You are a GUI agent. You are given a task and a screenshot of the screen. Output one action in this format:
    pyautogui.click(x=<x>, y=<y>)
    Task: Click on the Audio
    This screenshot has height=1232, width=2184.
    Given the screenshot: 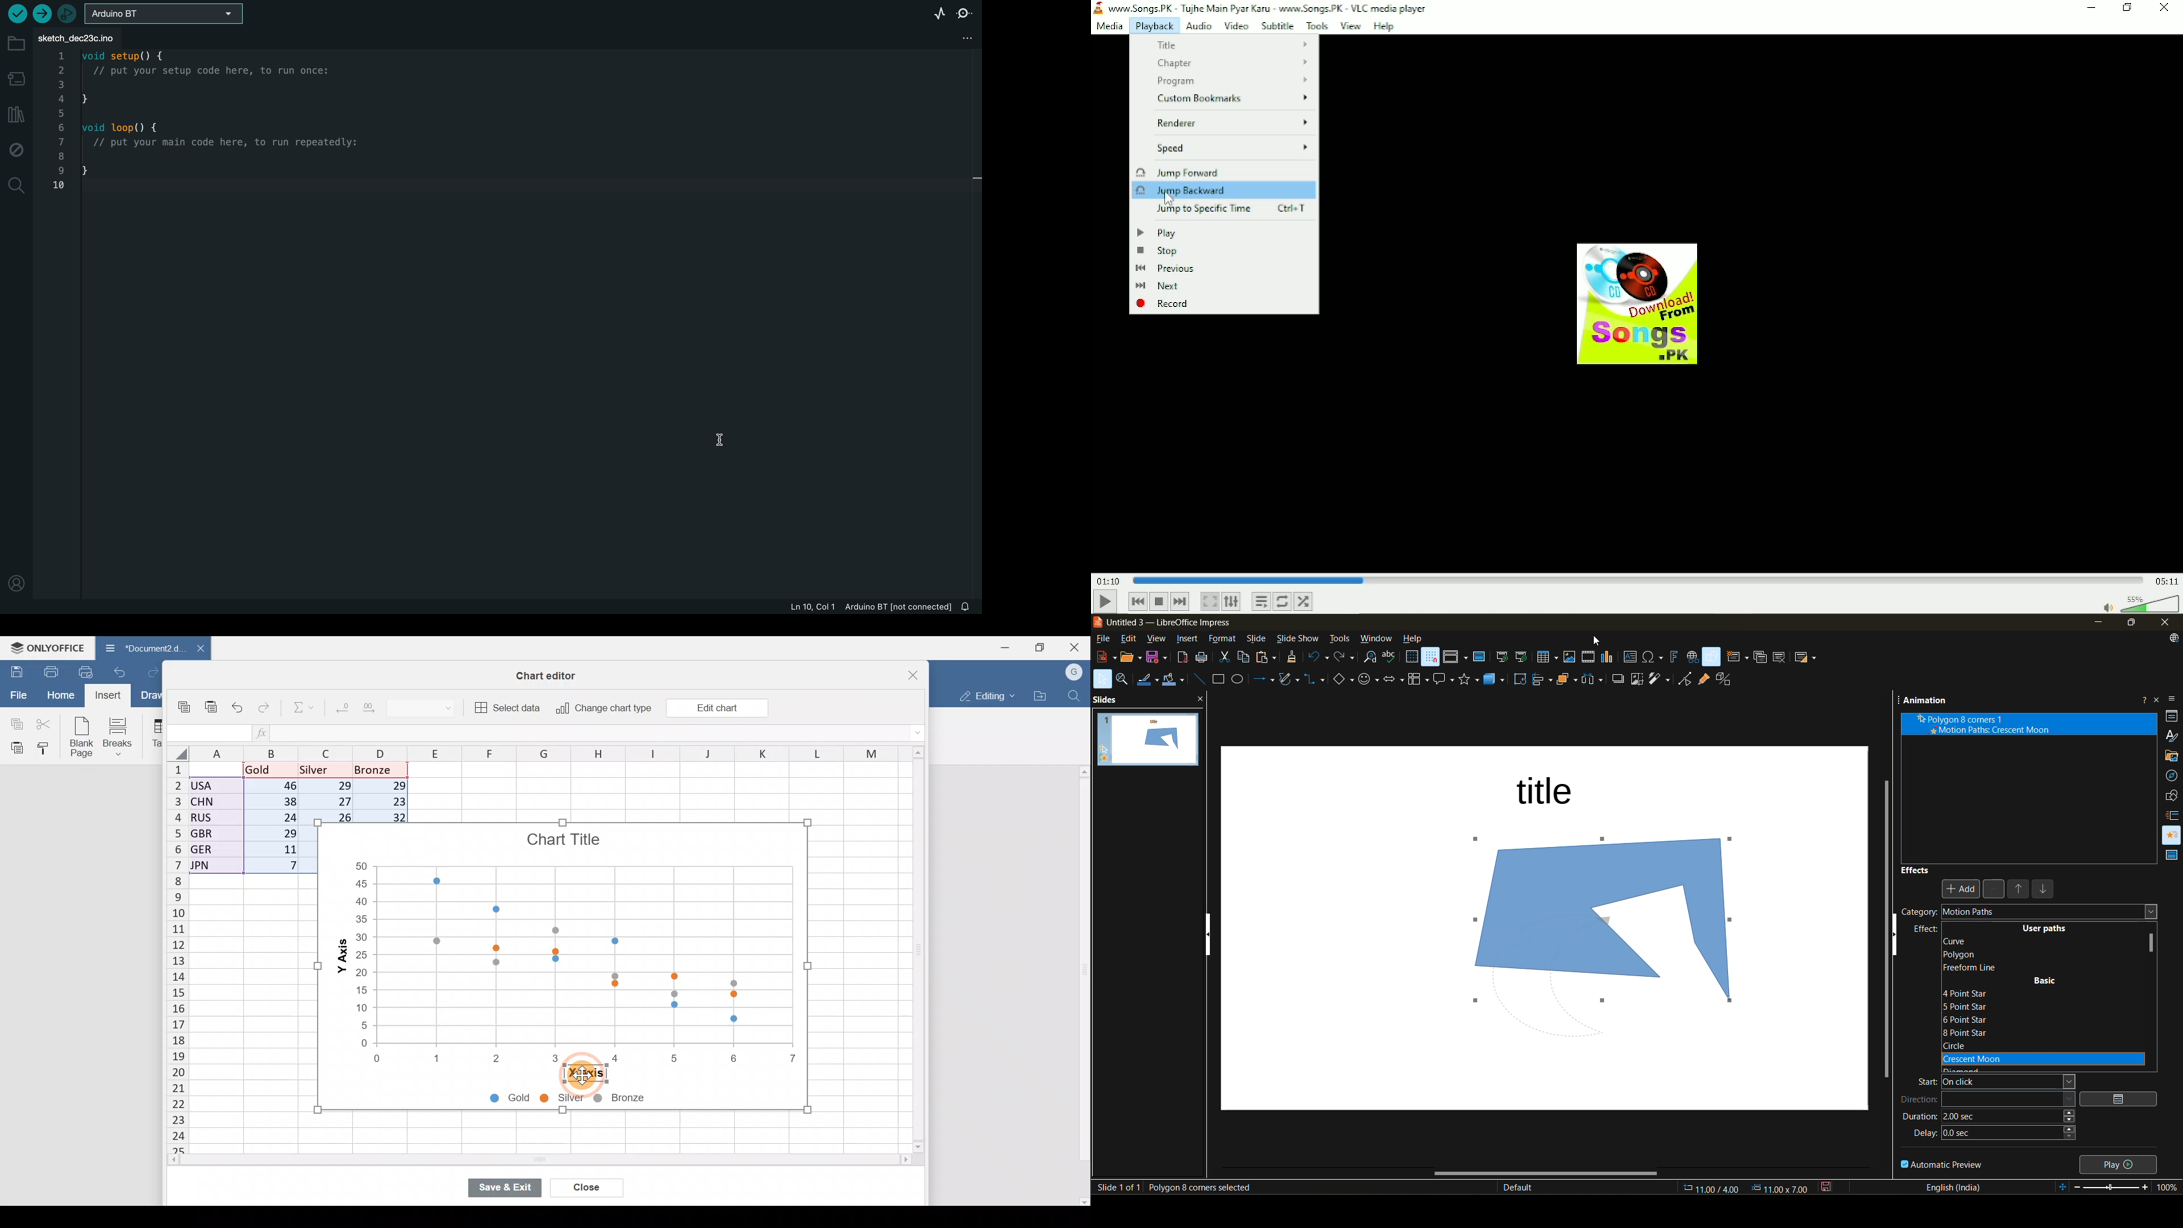 What is the action you would take?
    pyautogui.click(x=1198, y=26)
    